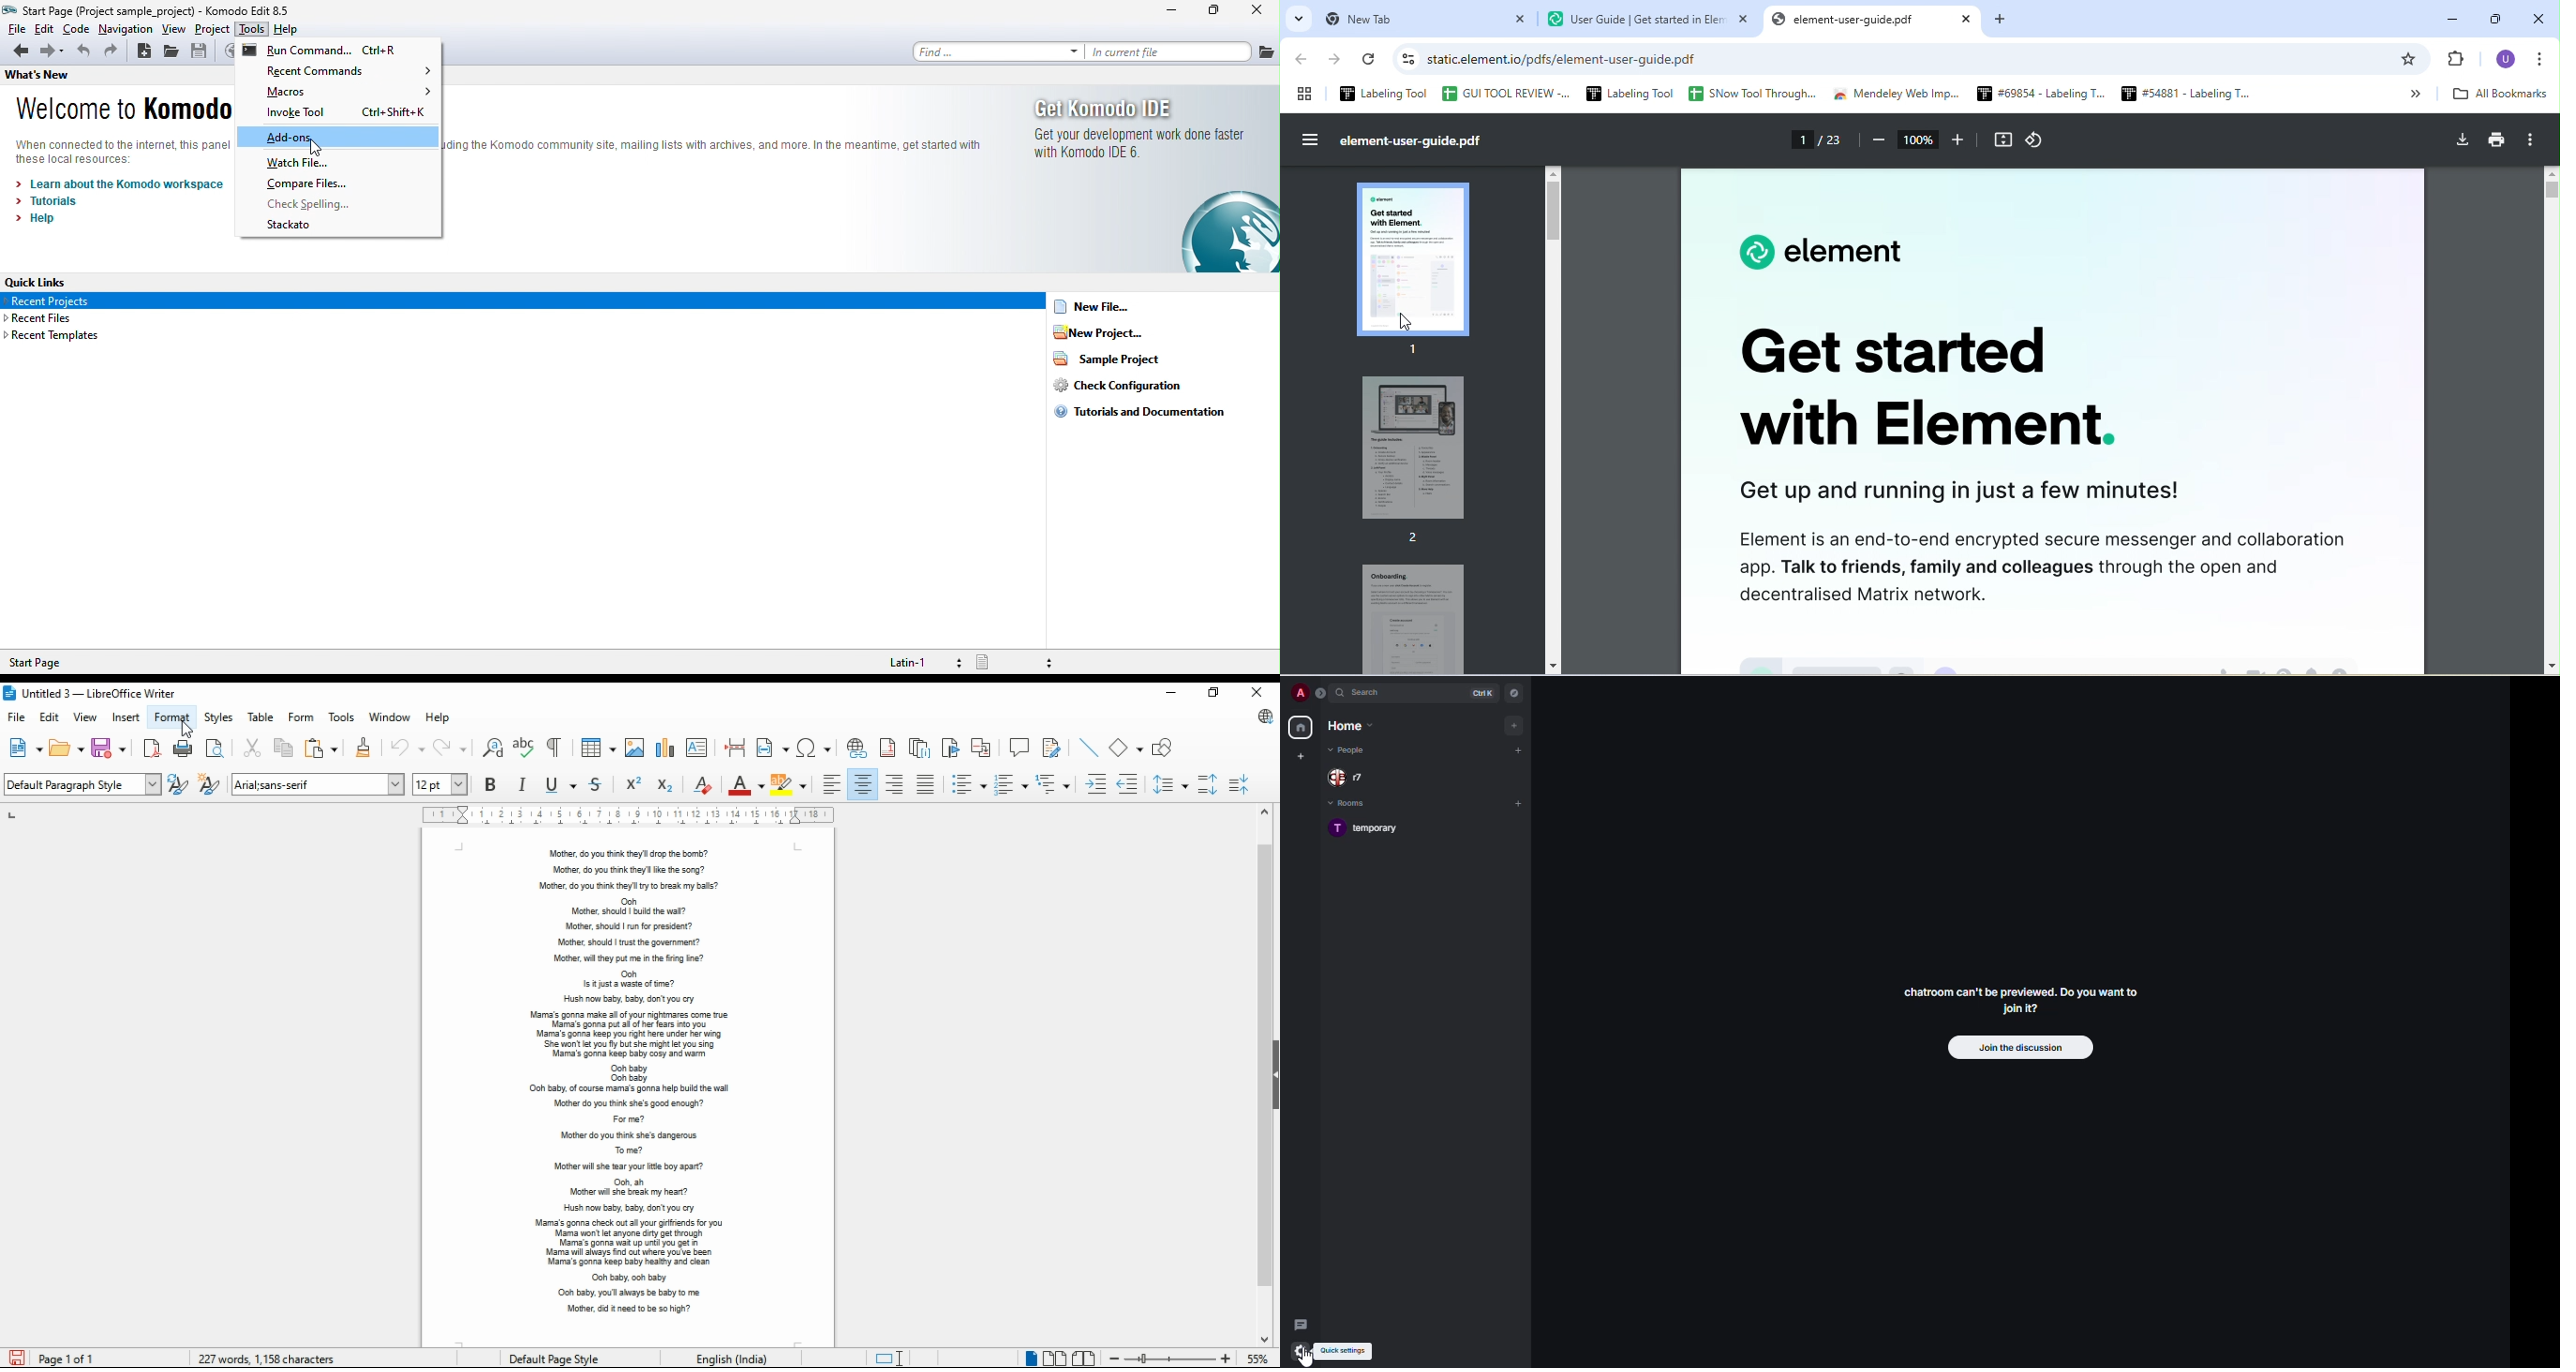 The width and height of the screenshot is (2576, 1372). What do you see at coordinates (285, 748) in the screenshot?
I see `copy` at bounding box center [285, 748].